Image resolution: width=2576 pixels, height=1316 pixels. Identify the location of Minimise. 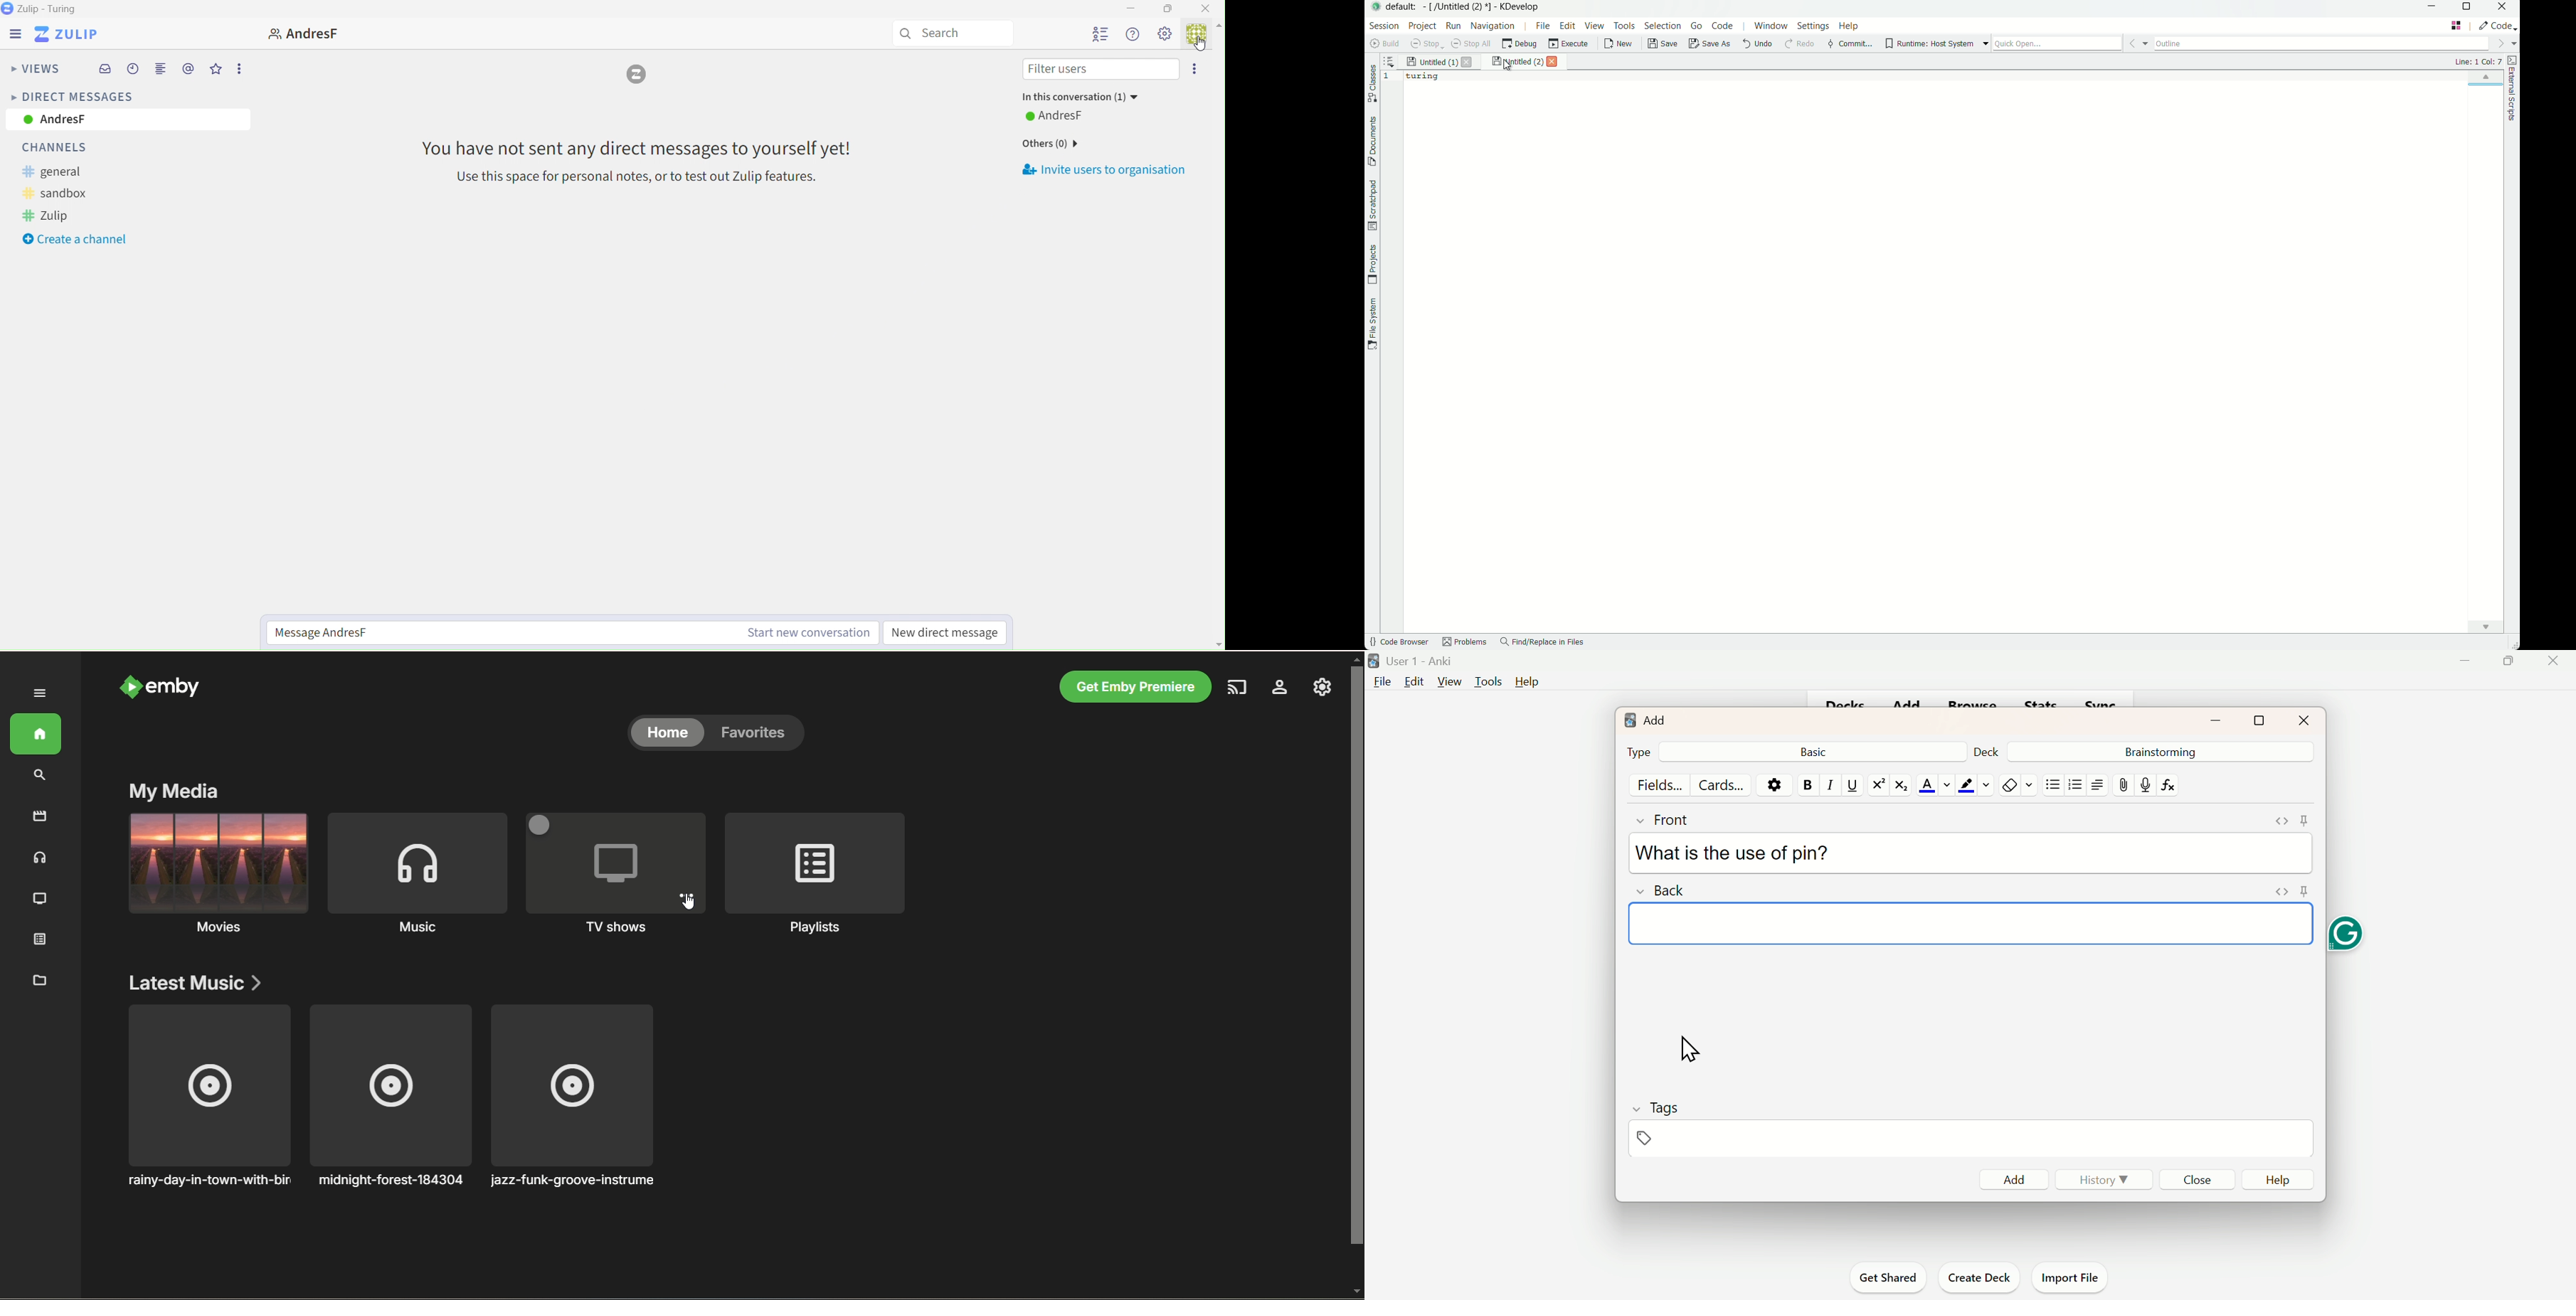
(2464, 665).